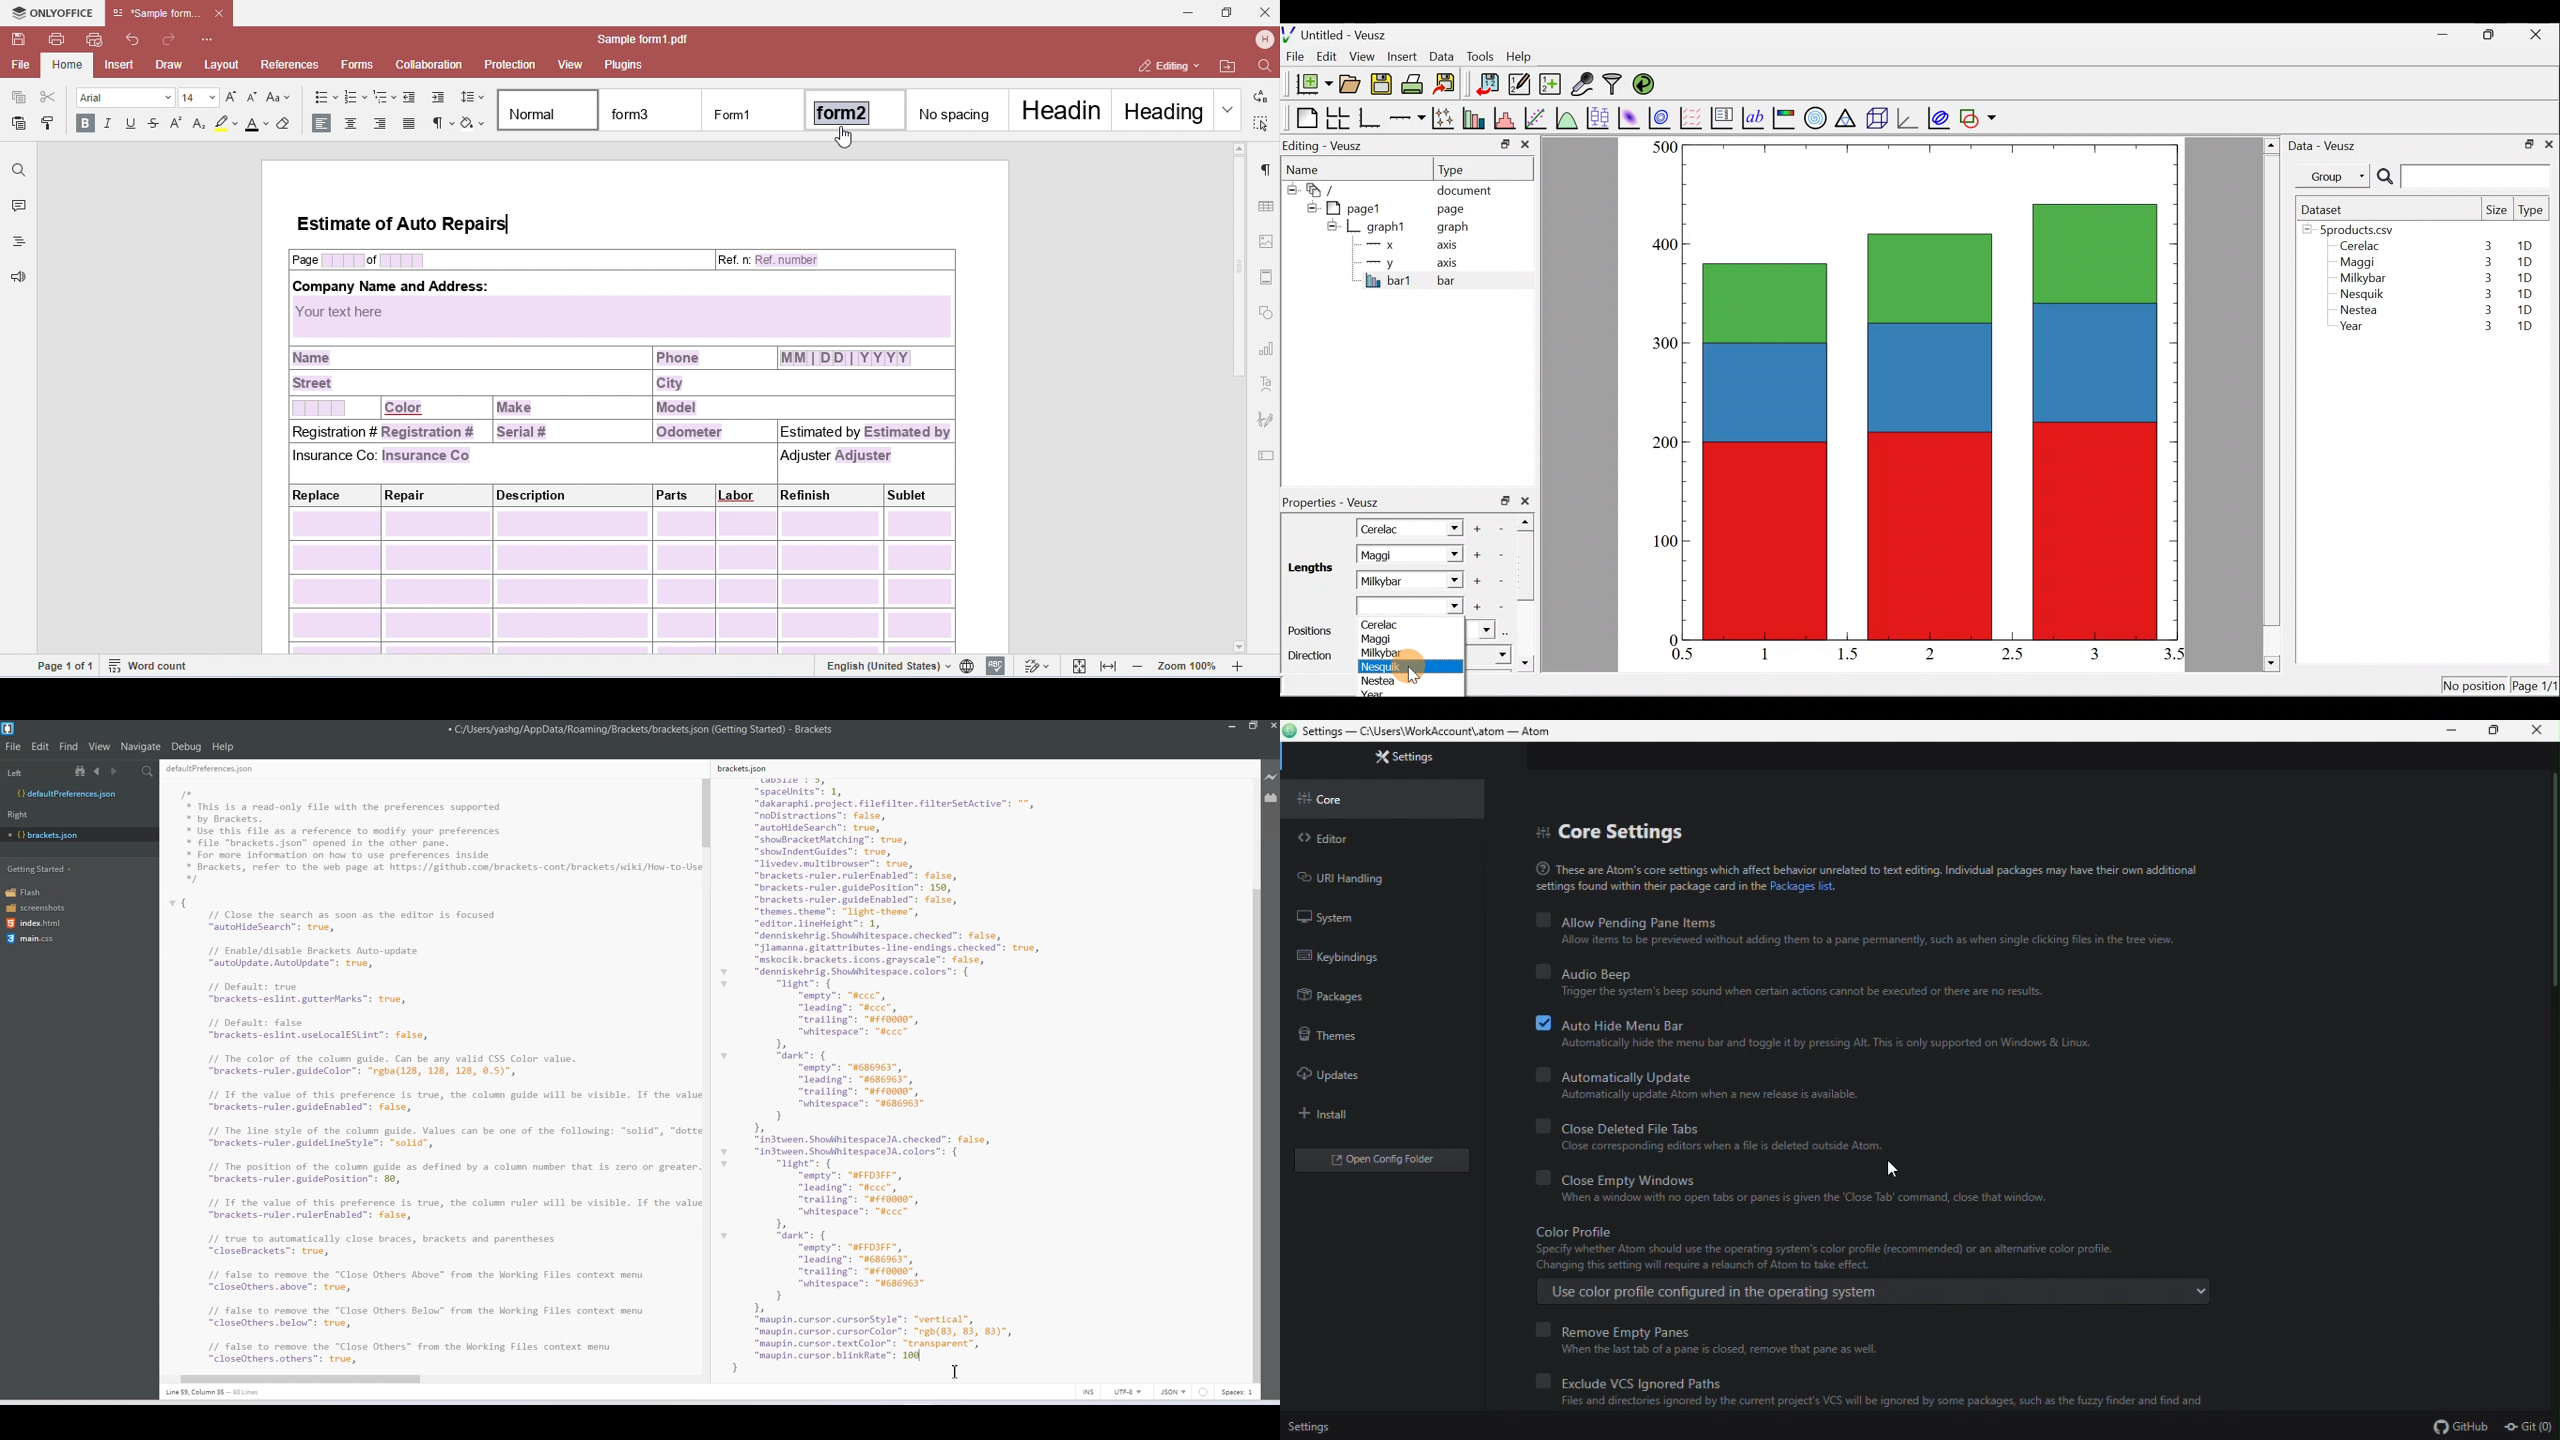  I want to click on Debug, so click(186, 746).